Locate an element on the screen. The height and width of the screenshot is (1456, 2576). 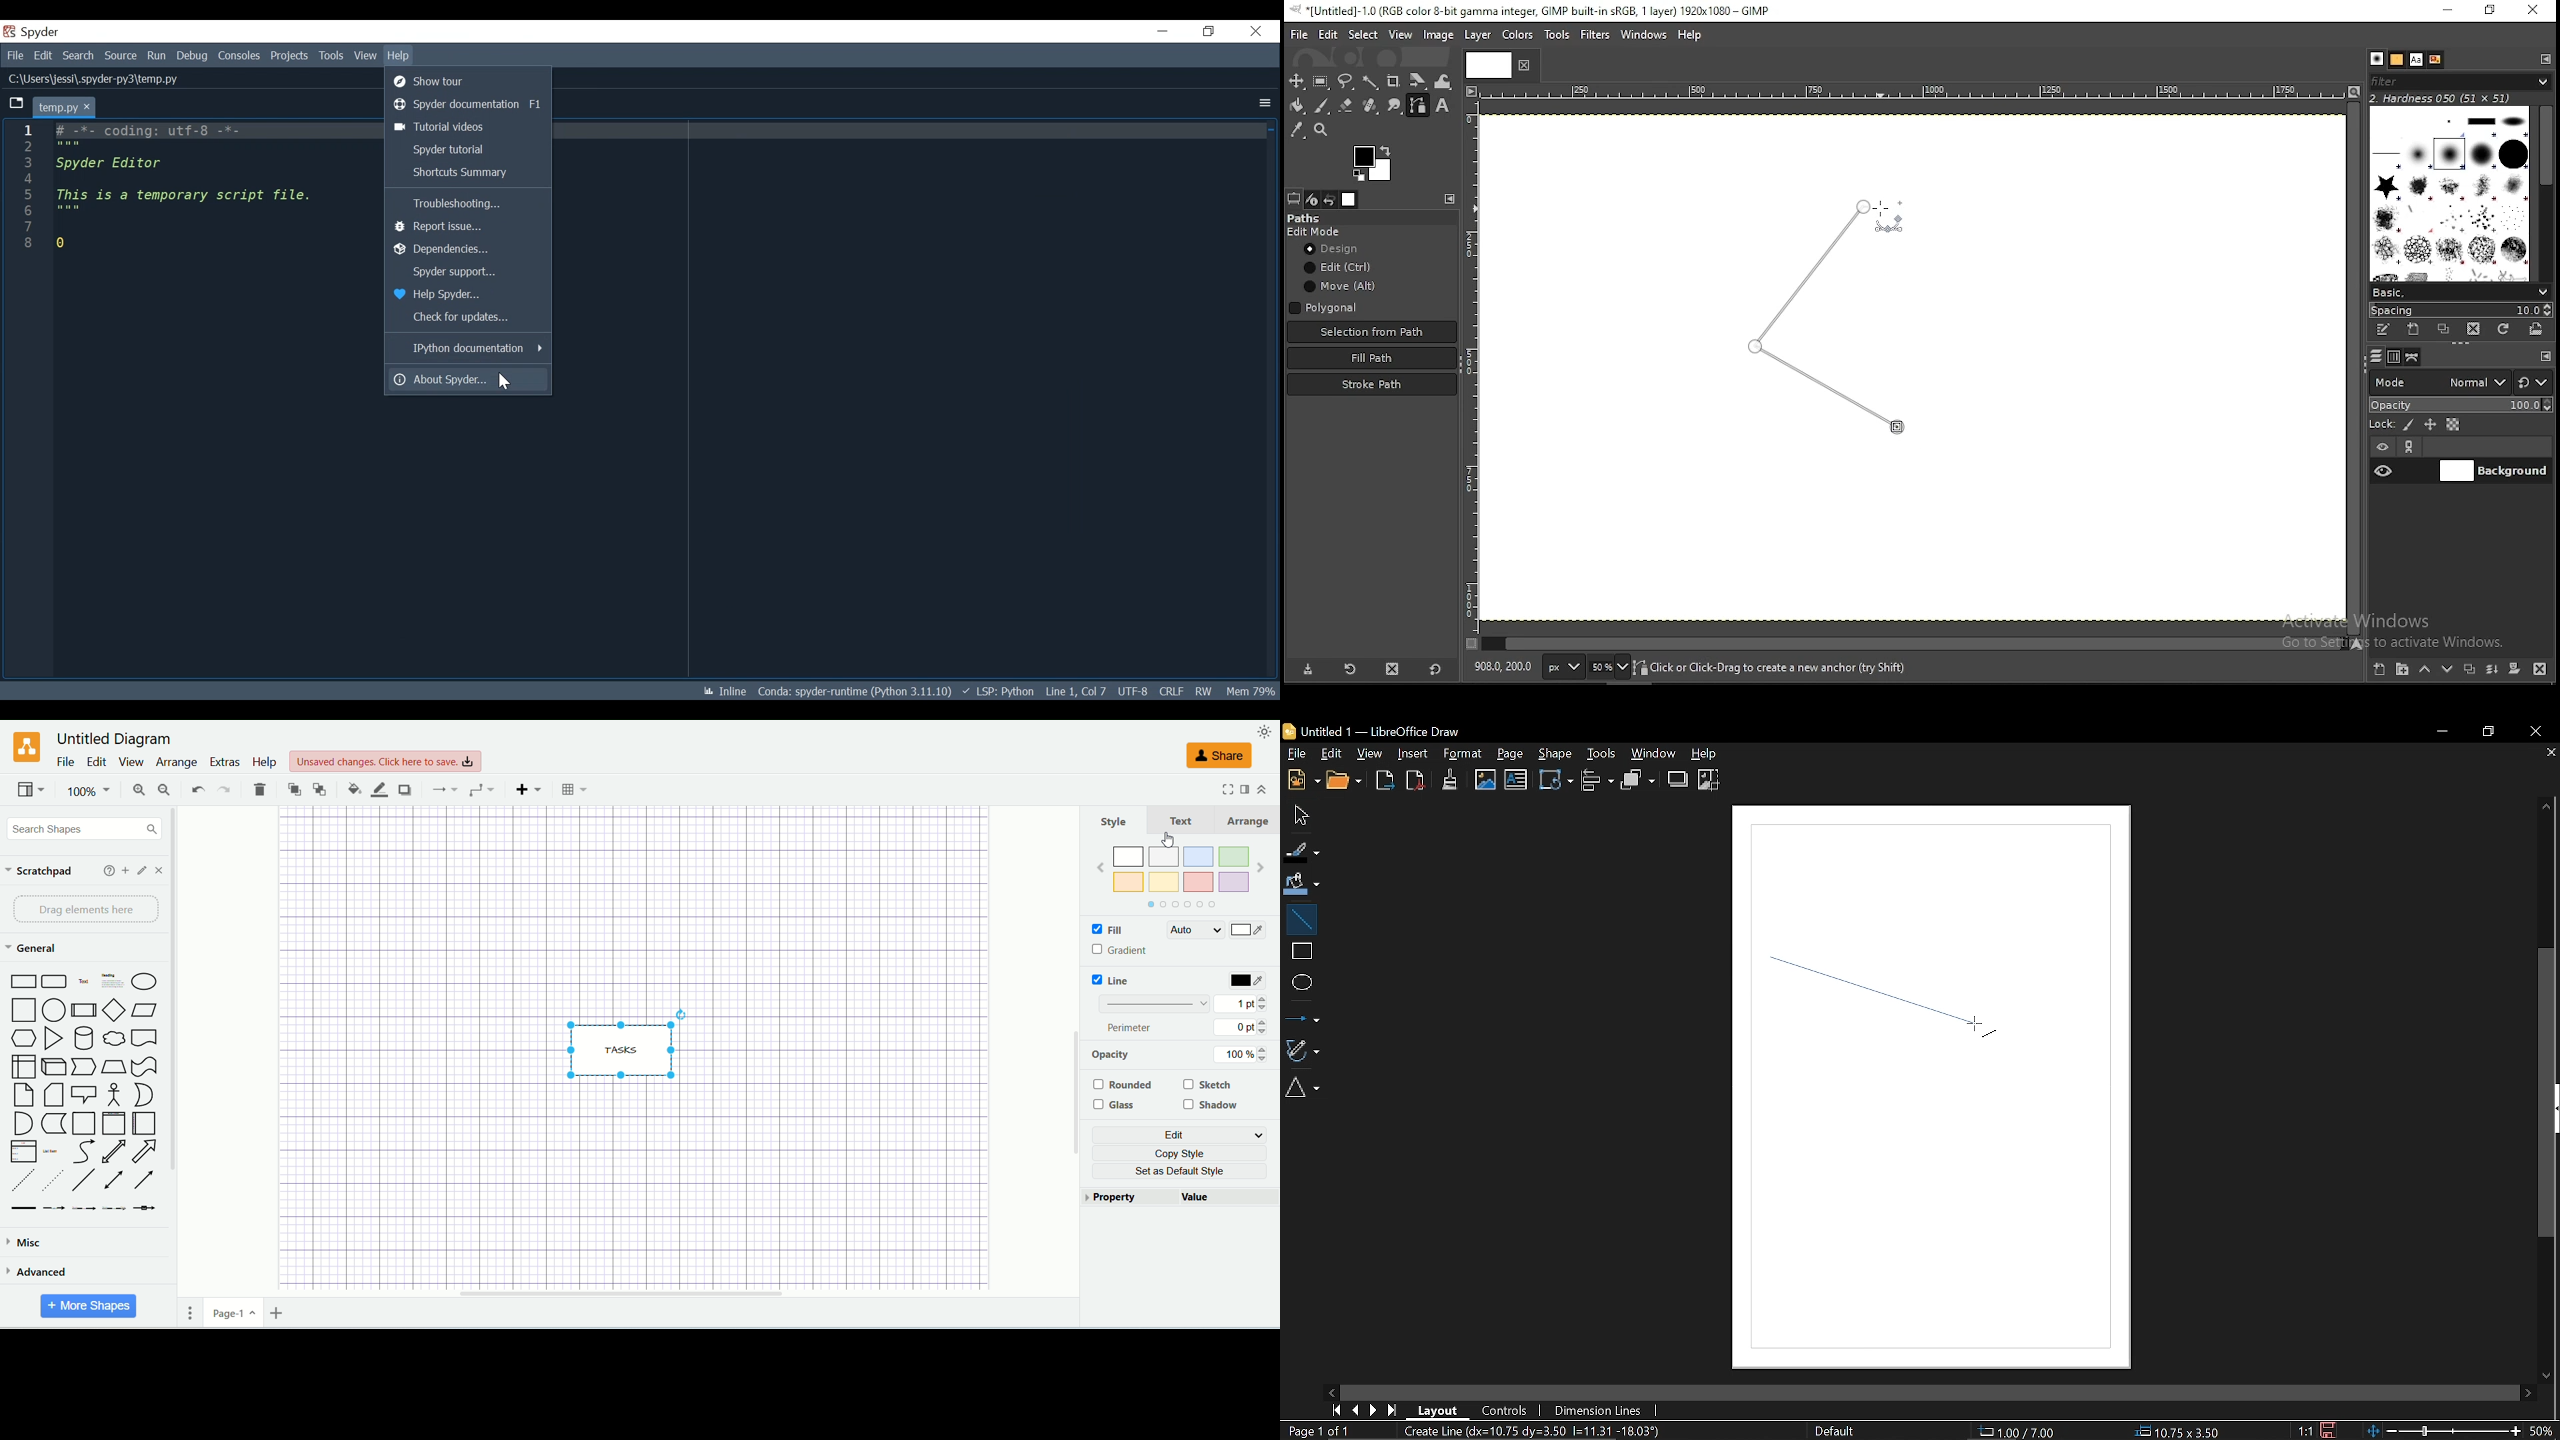
eraser tool is located at coordinates (1346, 108).